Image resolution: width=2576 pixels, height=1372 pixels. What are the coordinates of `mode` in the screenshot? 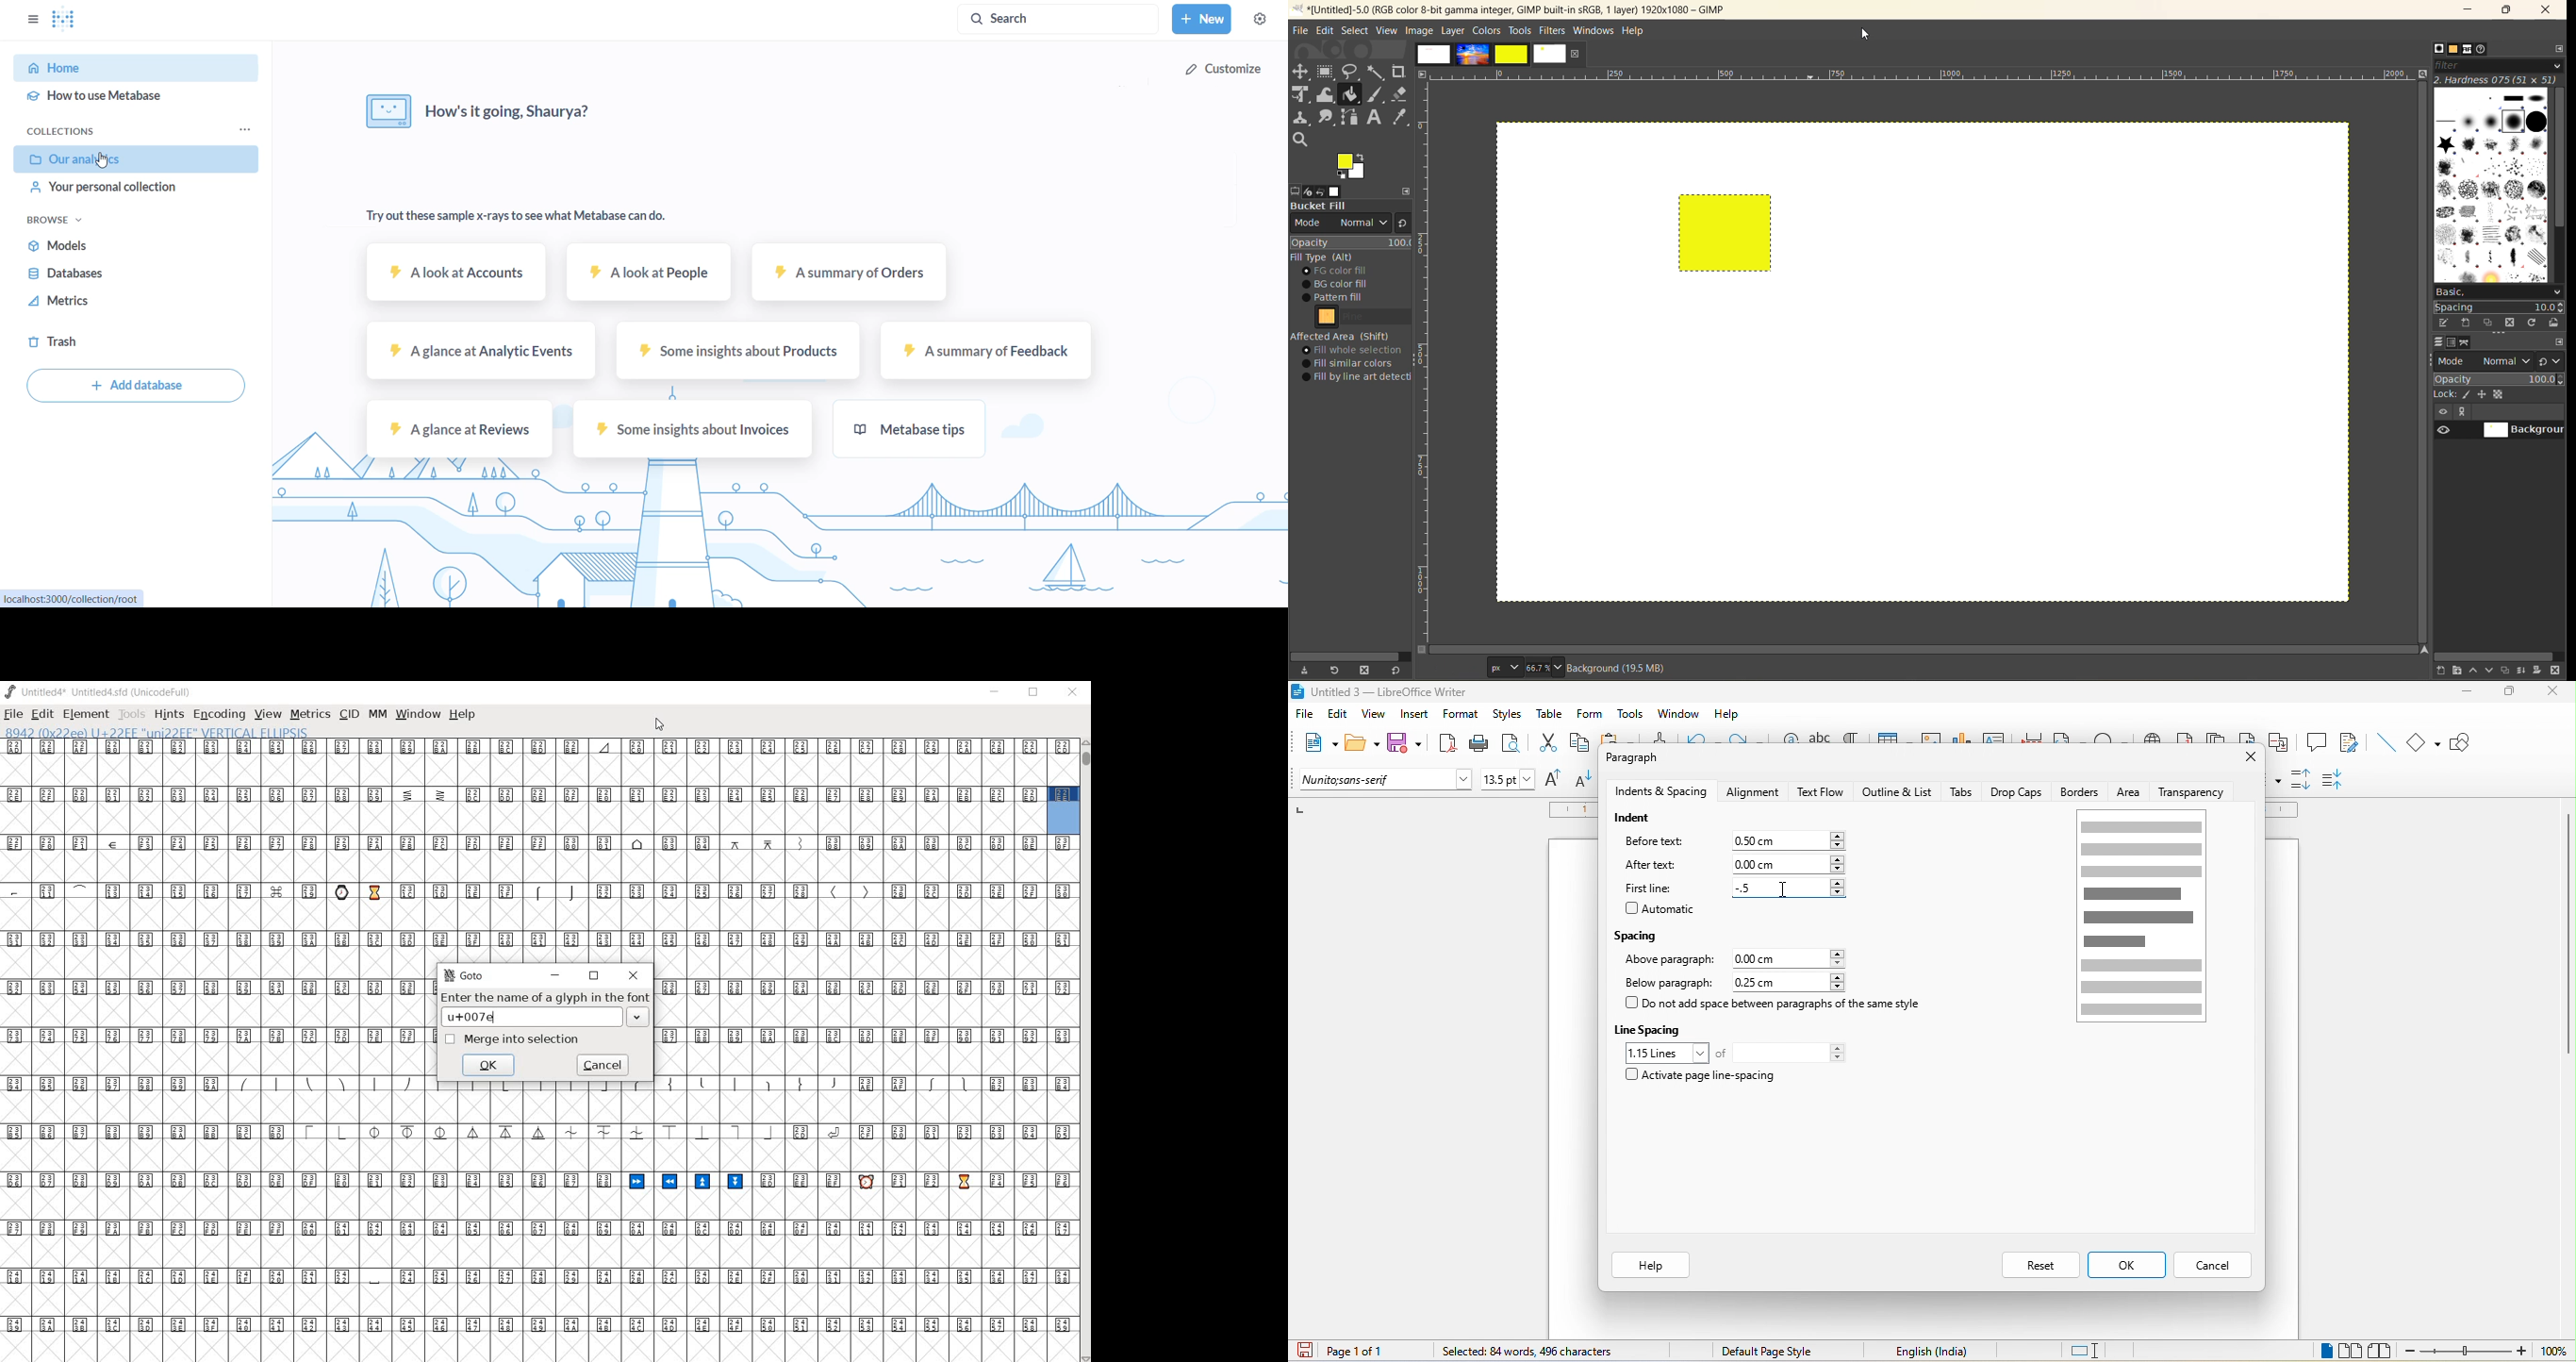 It's located at (2485, 361).